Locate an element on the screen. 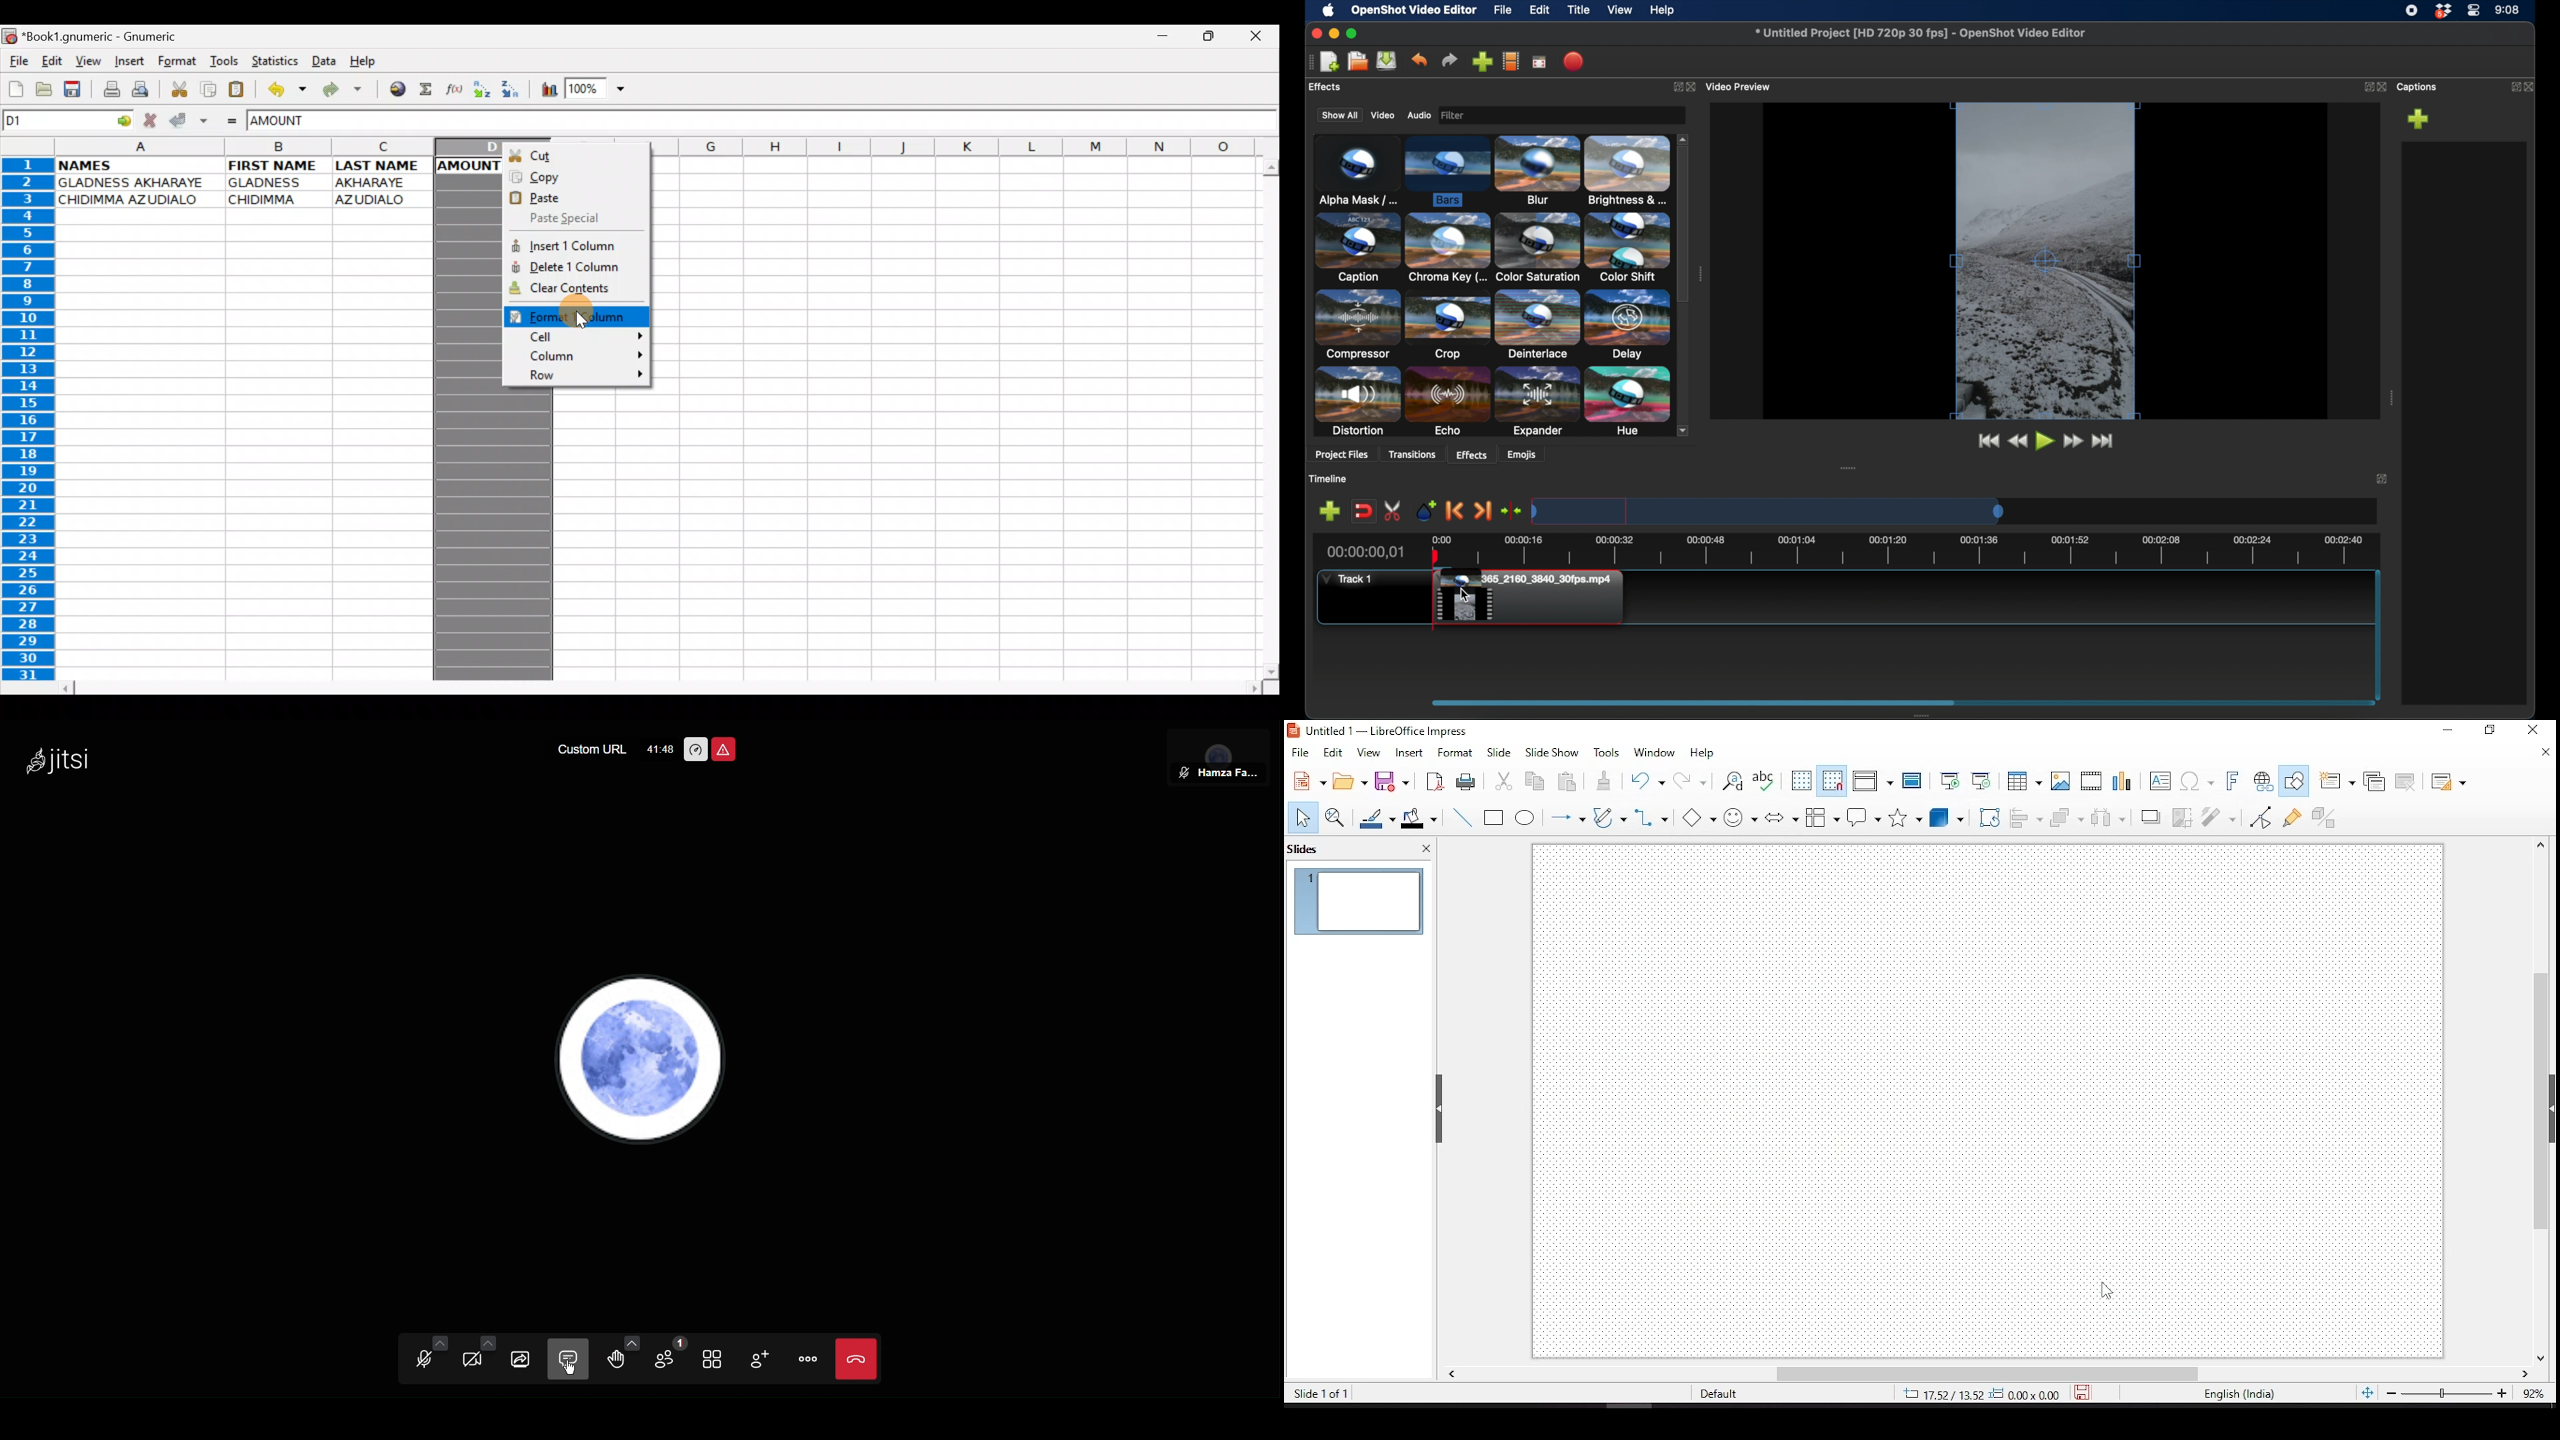 The image size is (2576, 1456). compressor is located at coordinates (1357, 325).